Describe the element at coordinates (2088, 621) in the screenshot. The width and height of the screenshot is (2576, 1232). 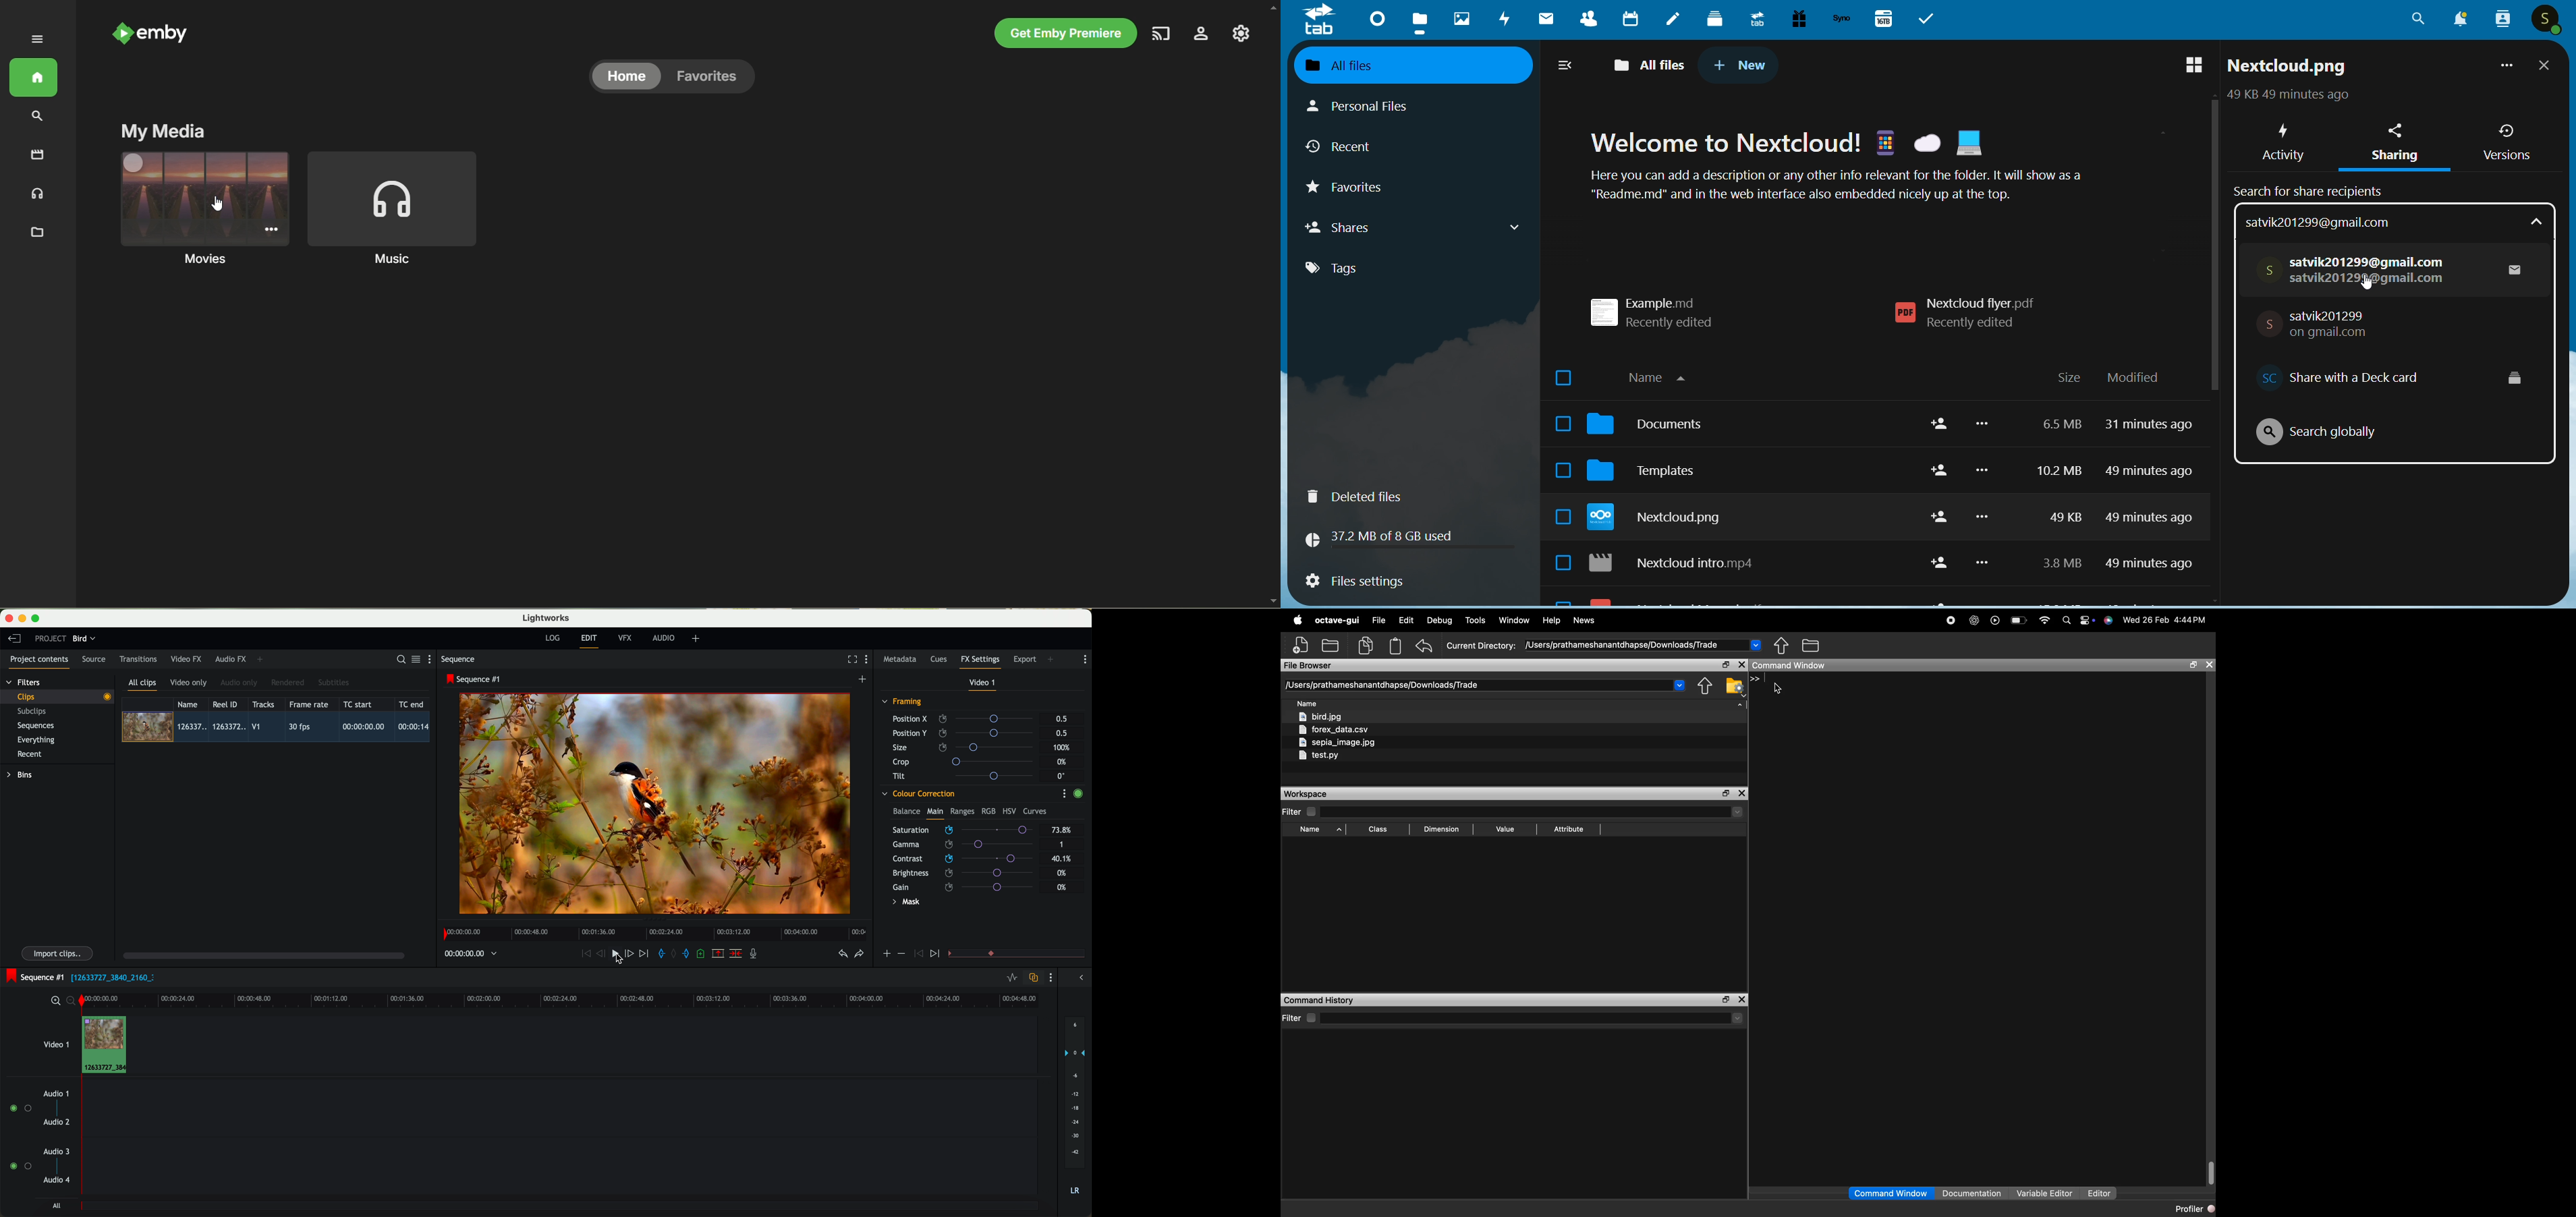
I see `action center` at that location.